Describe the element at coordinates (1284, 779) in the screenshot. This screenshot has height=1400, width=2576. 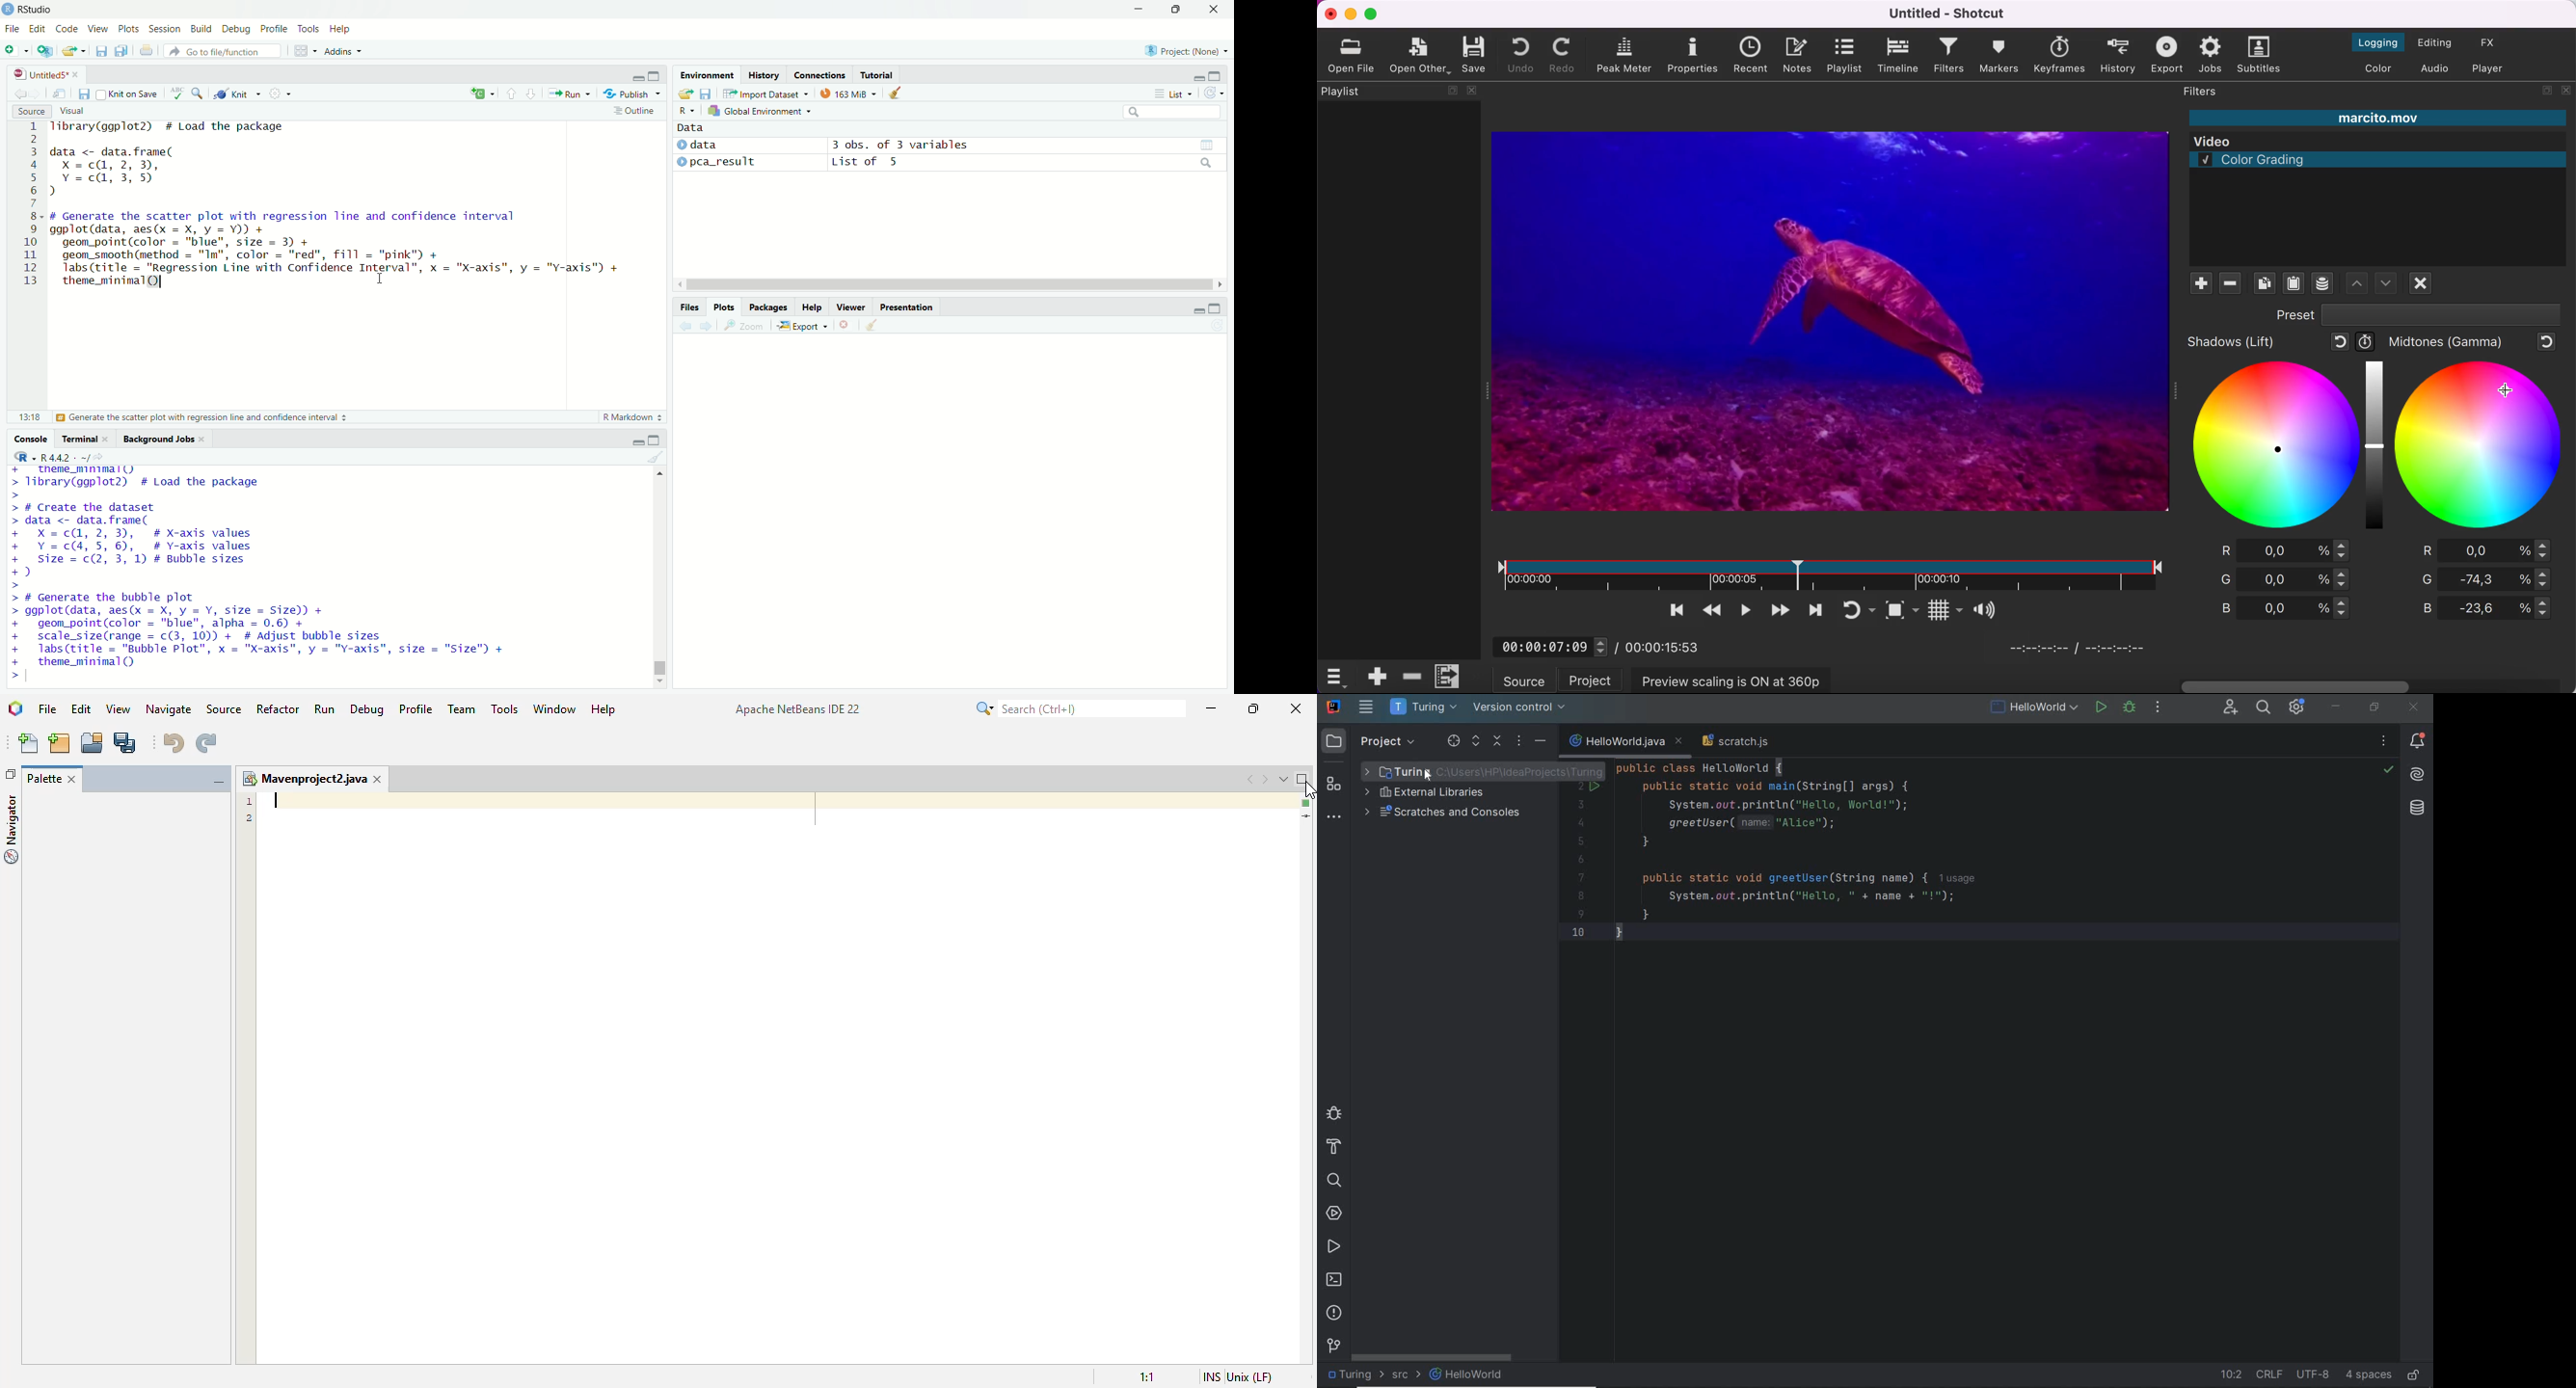
I see `show opened documents list` at that location.